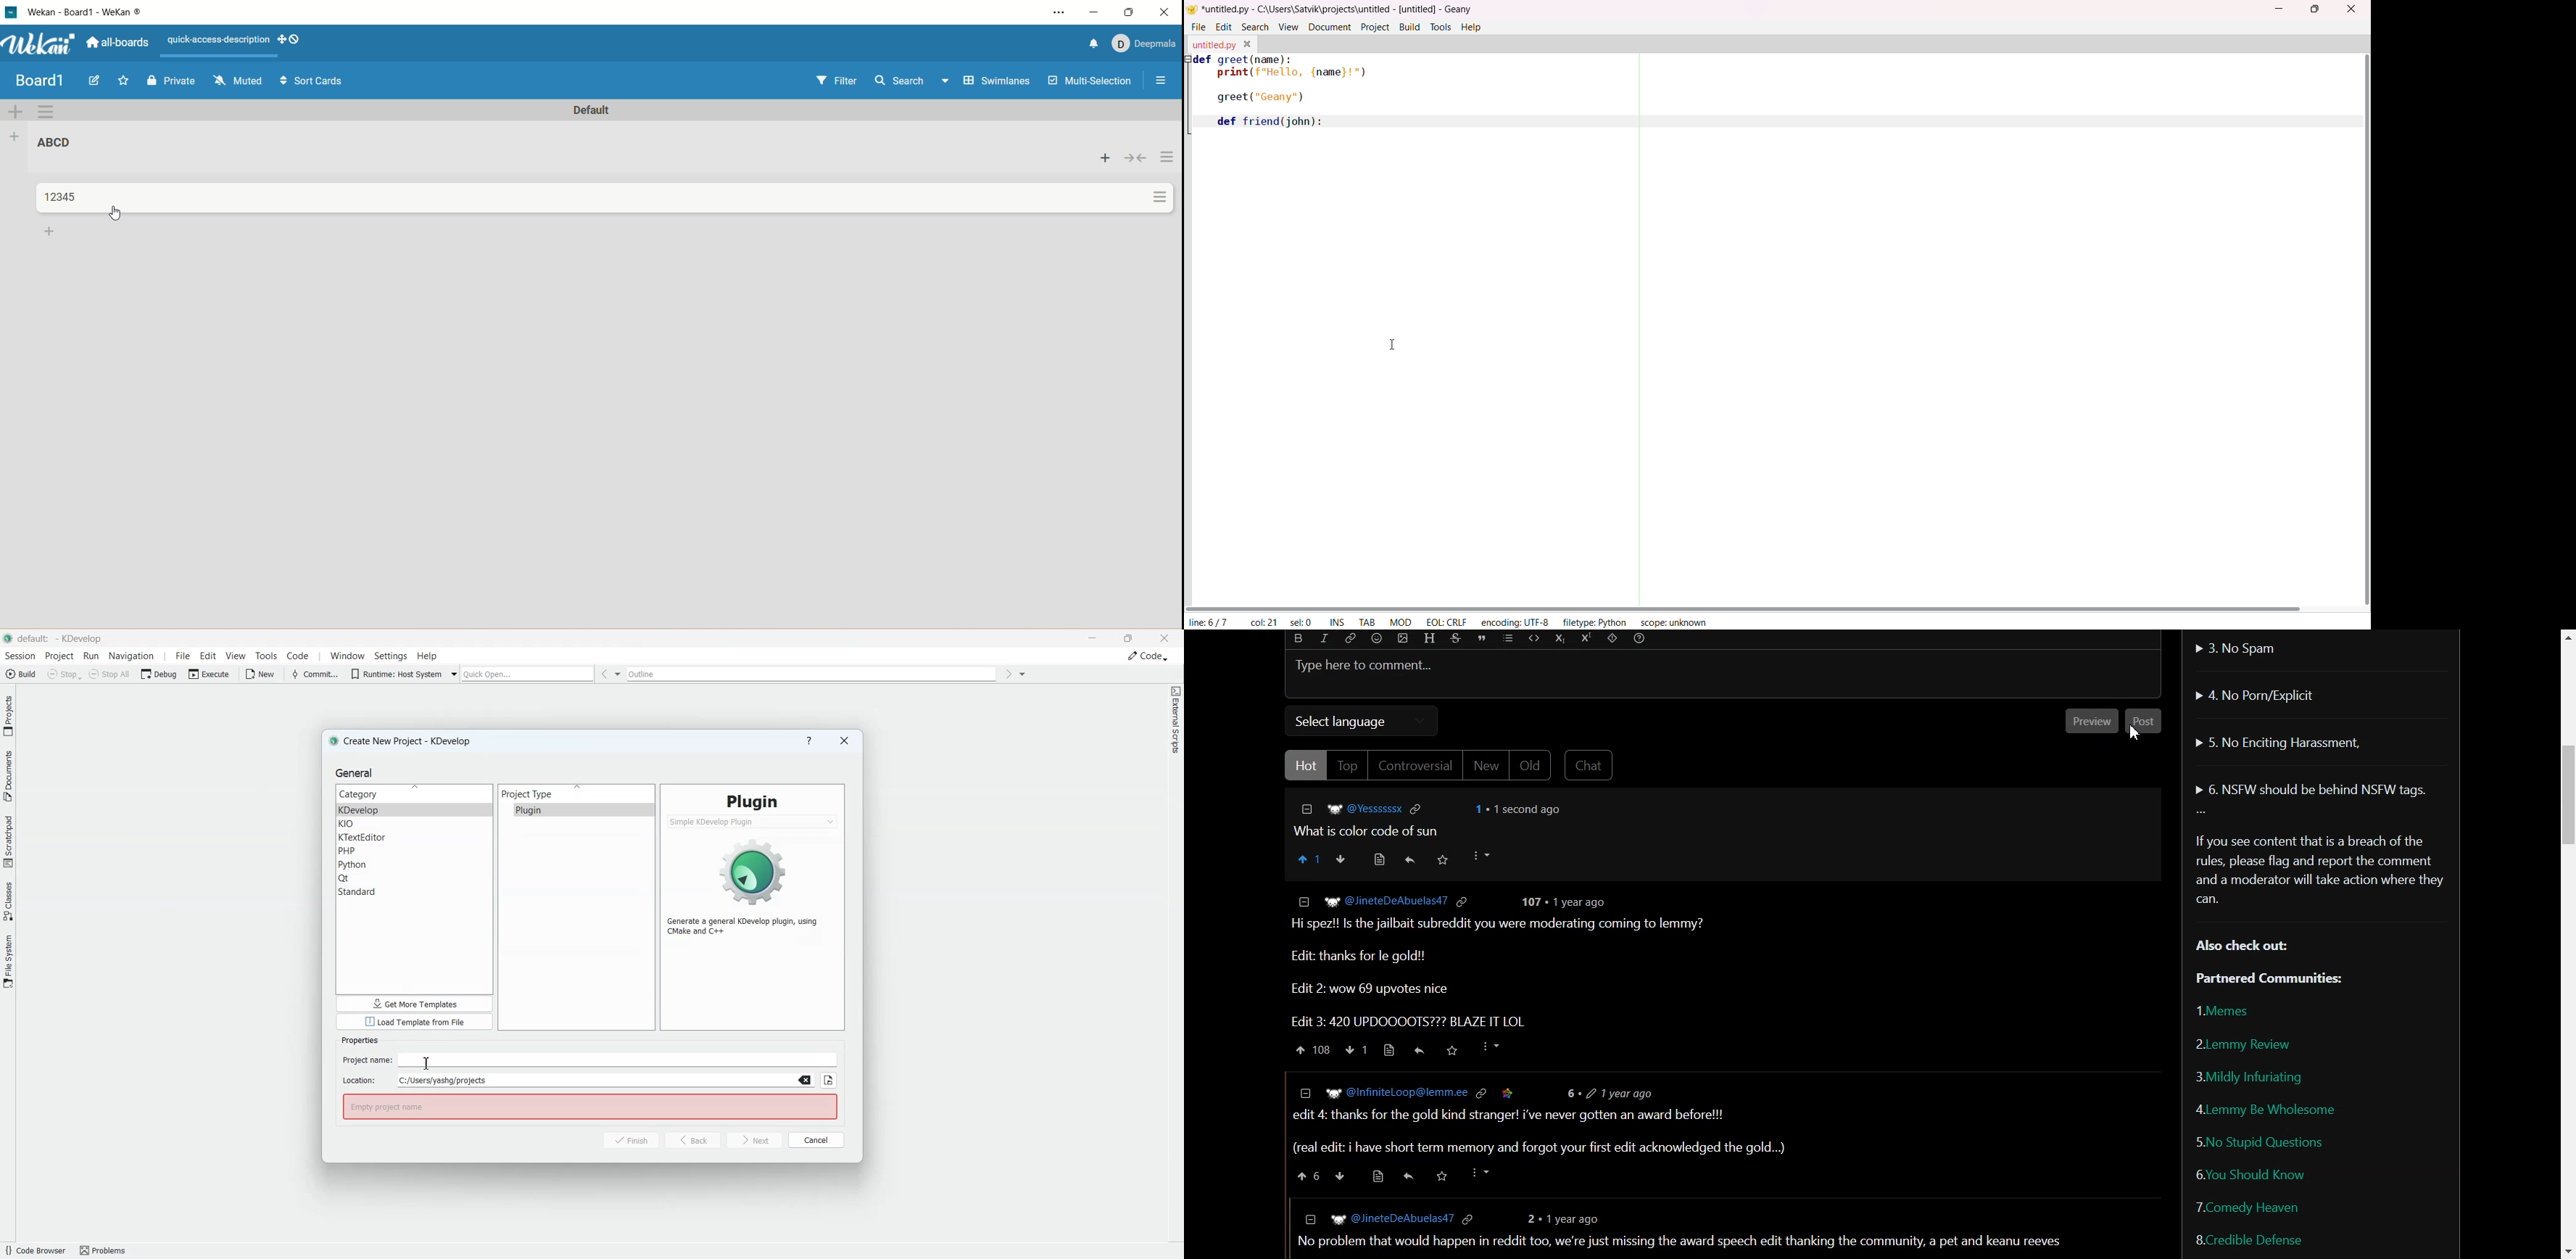 The width and height of the screenshot is (2576, 1260). What do you see at coordinates (415, 892) in the screenshot?
I see `Standard` at bounding box center [415, 892].